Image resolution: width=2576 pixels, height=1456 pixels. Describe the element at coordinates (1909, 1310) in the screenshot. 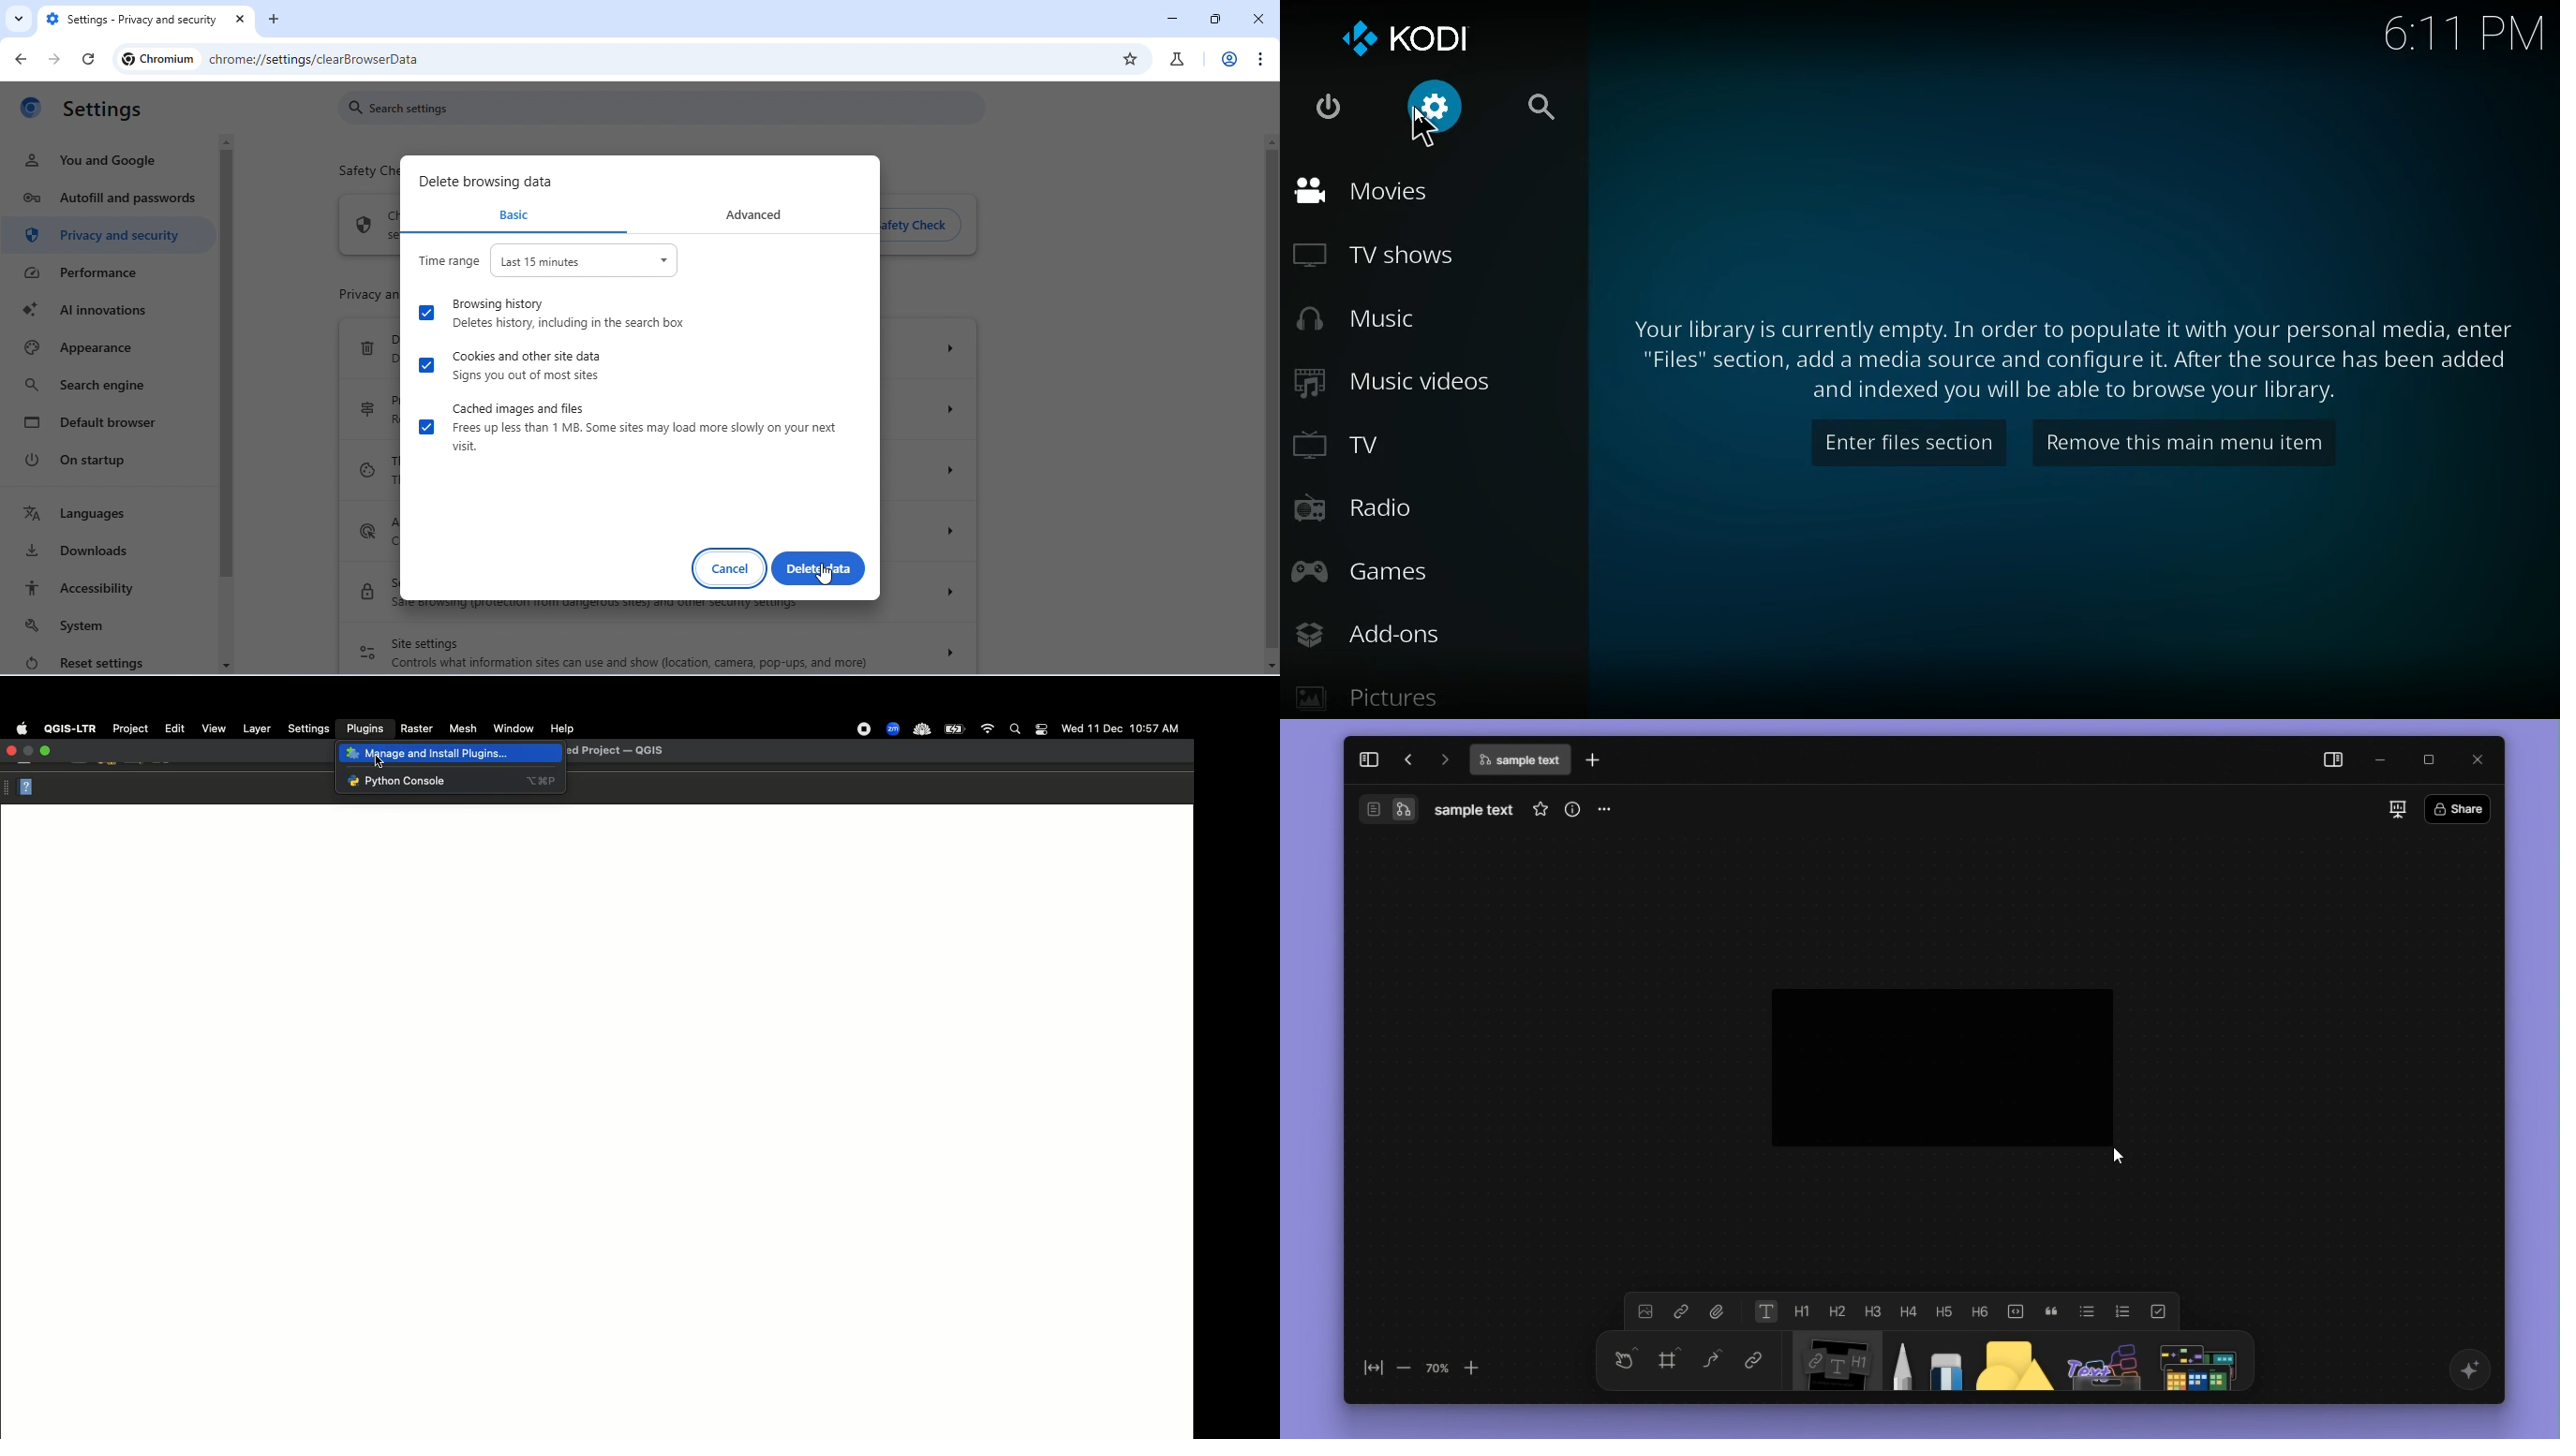

I see `heading 4` at that location.